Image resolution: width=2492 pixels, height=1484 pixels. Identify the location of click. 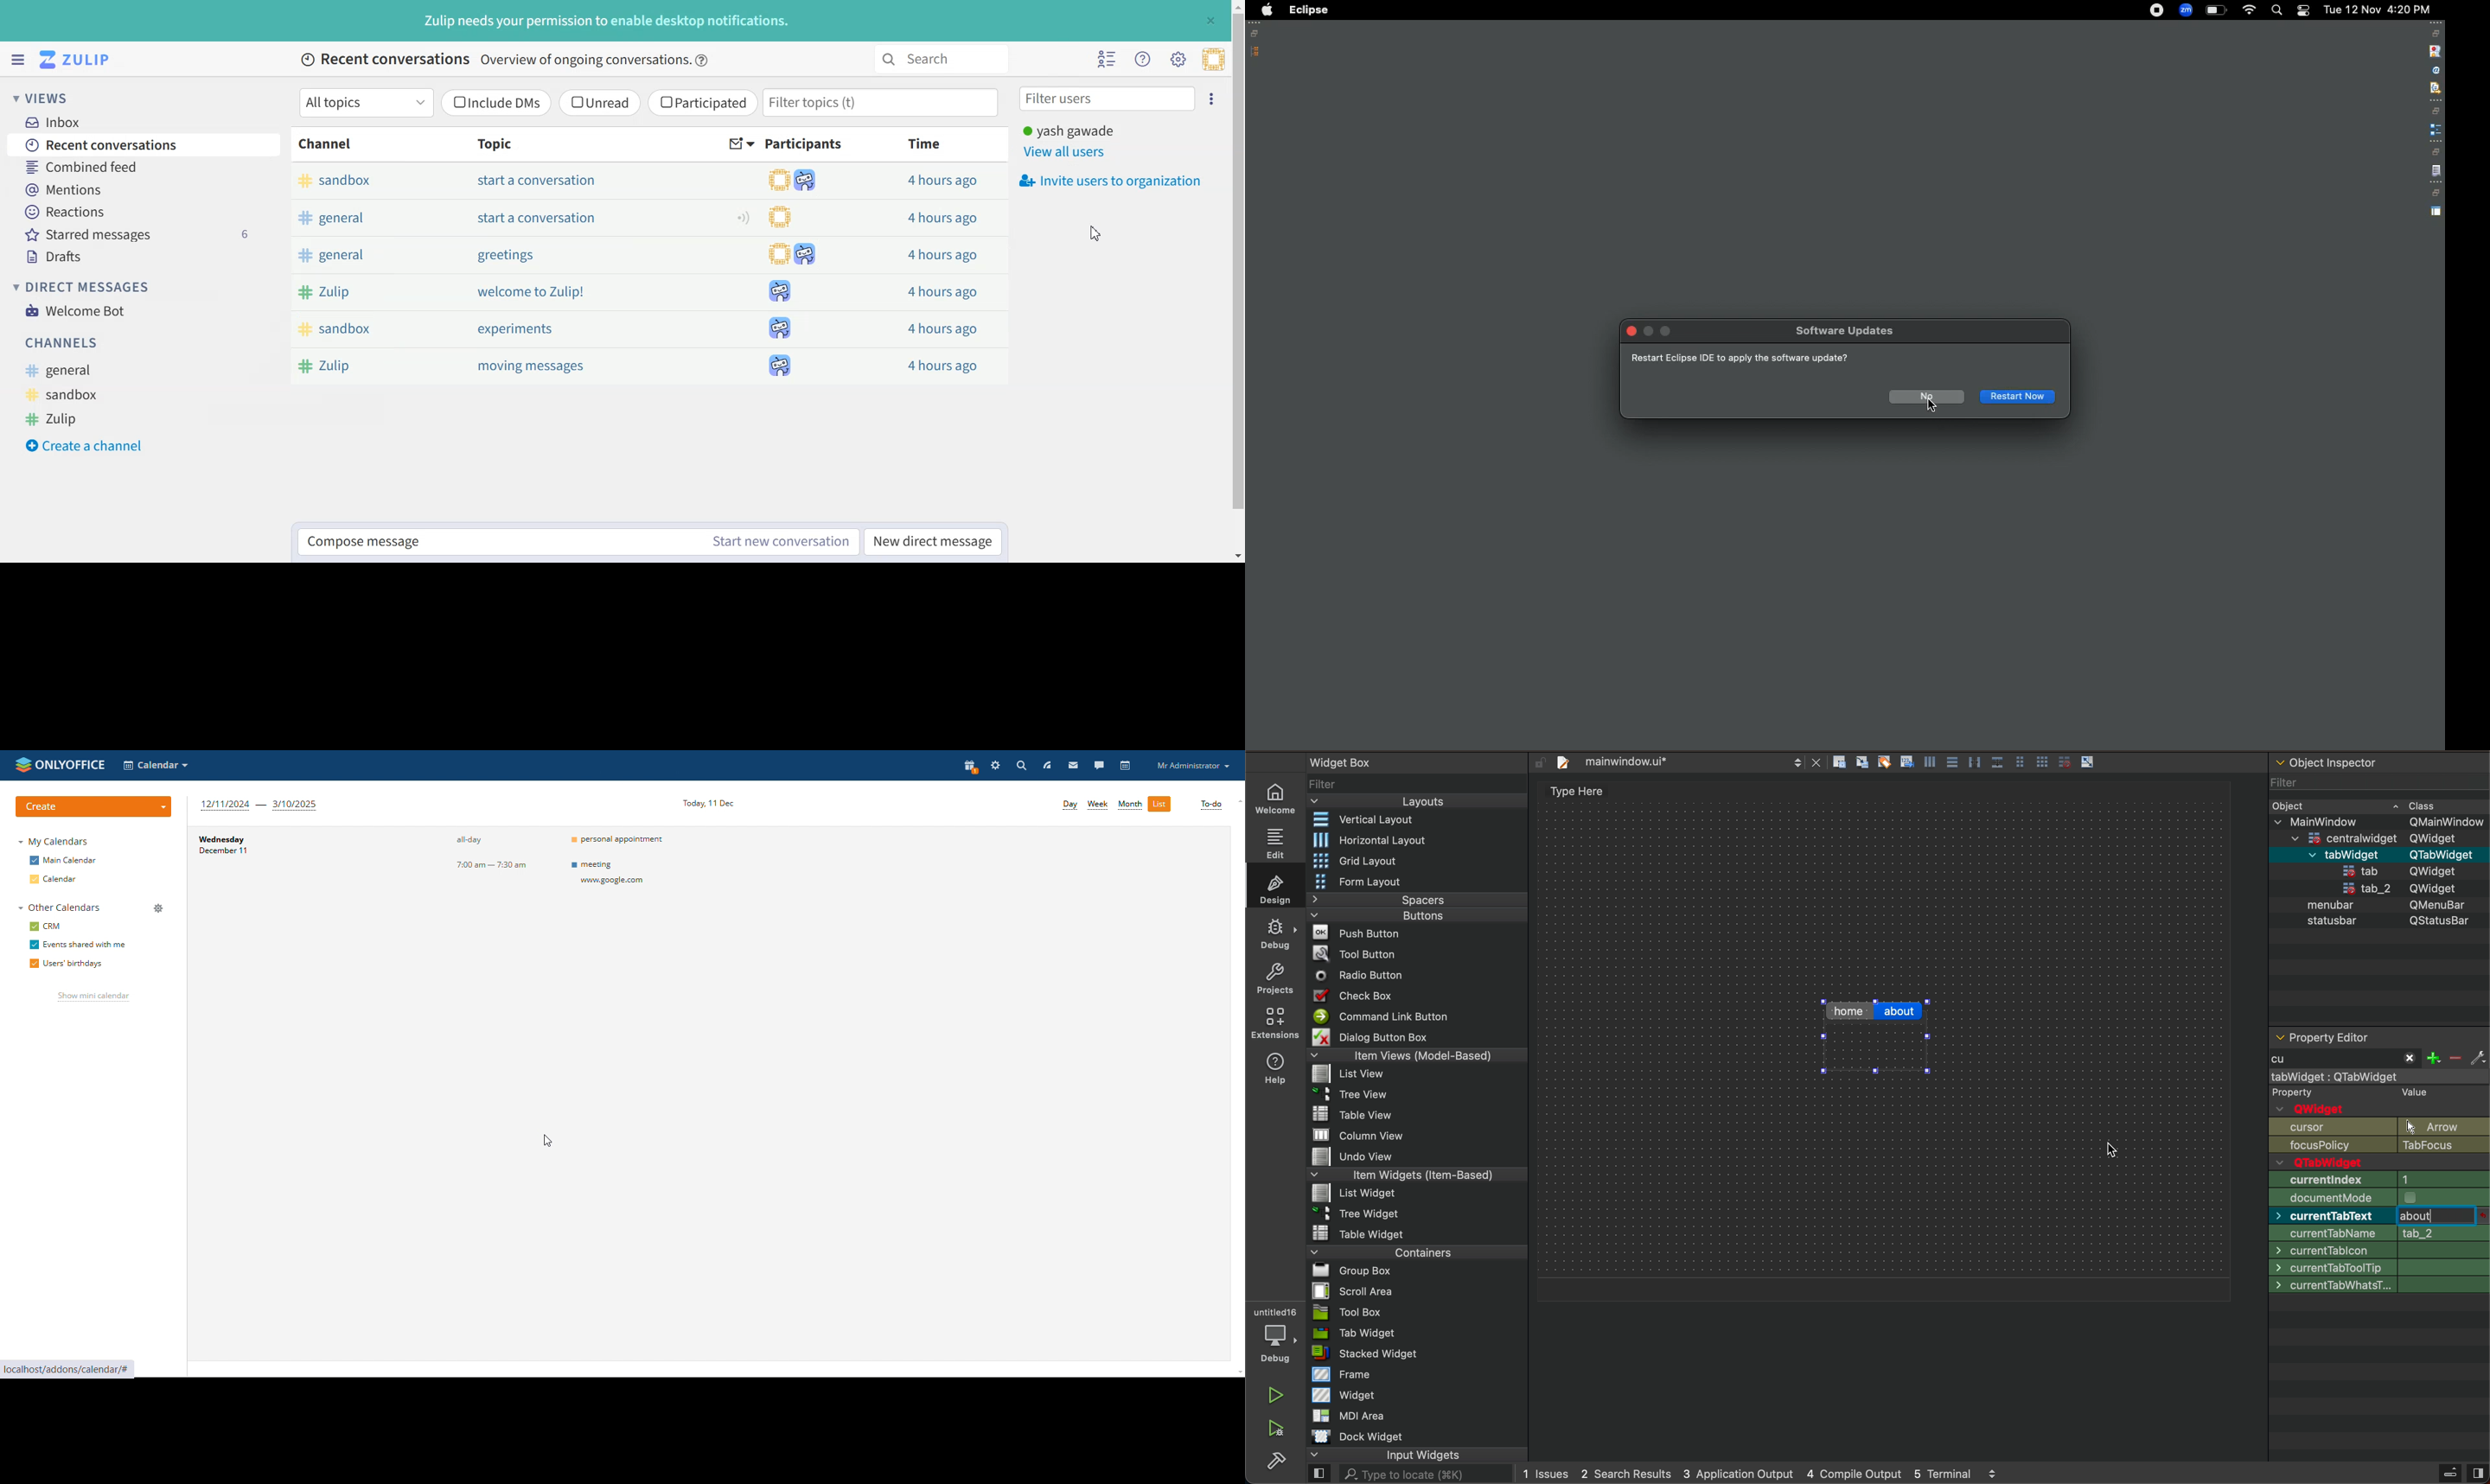
(2439, 1215).